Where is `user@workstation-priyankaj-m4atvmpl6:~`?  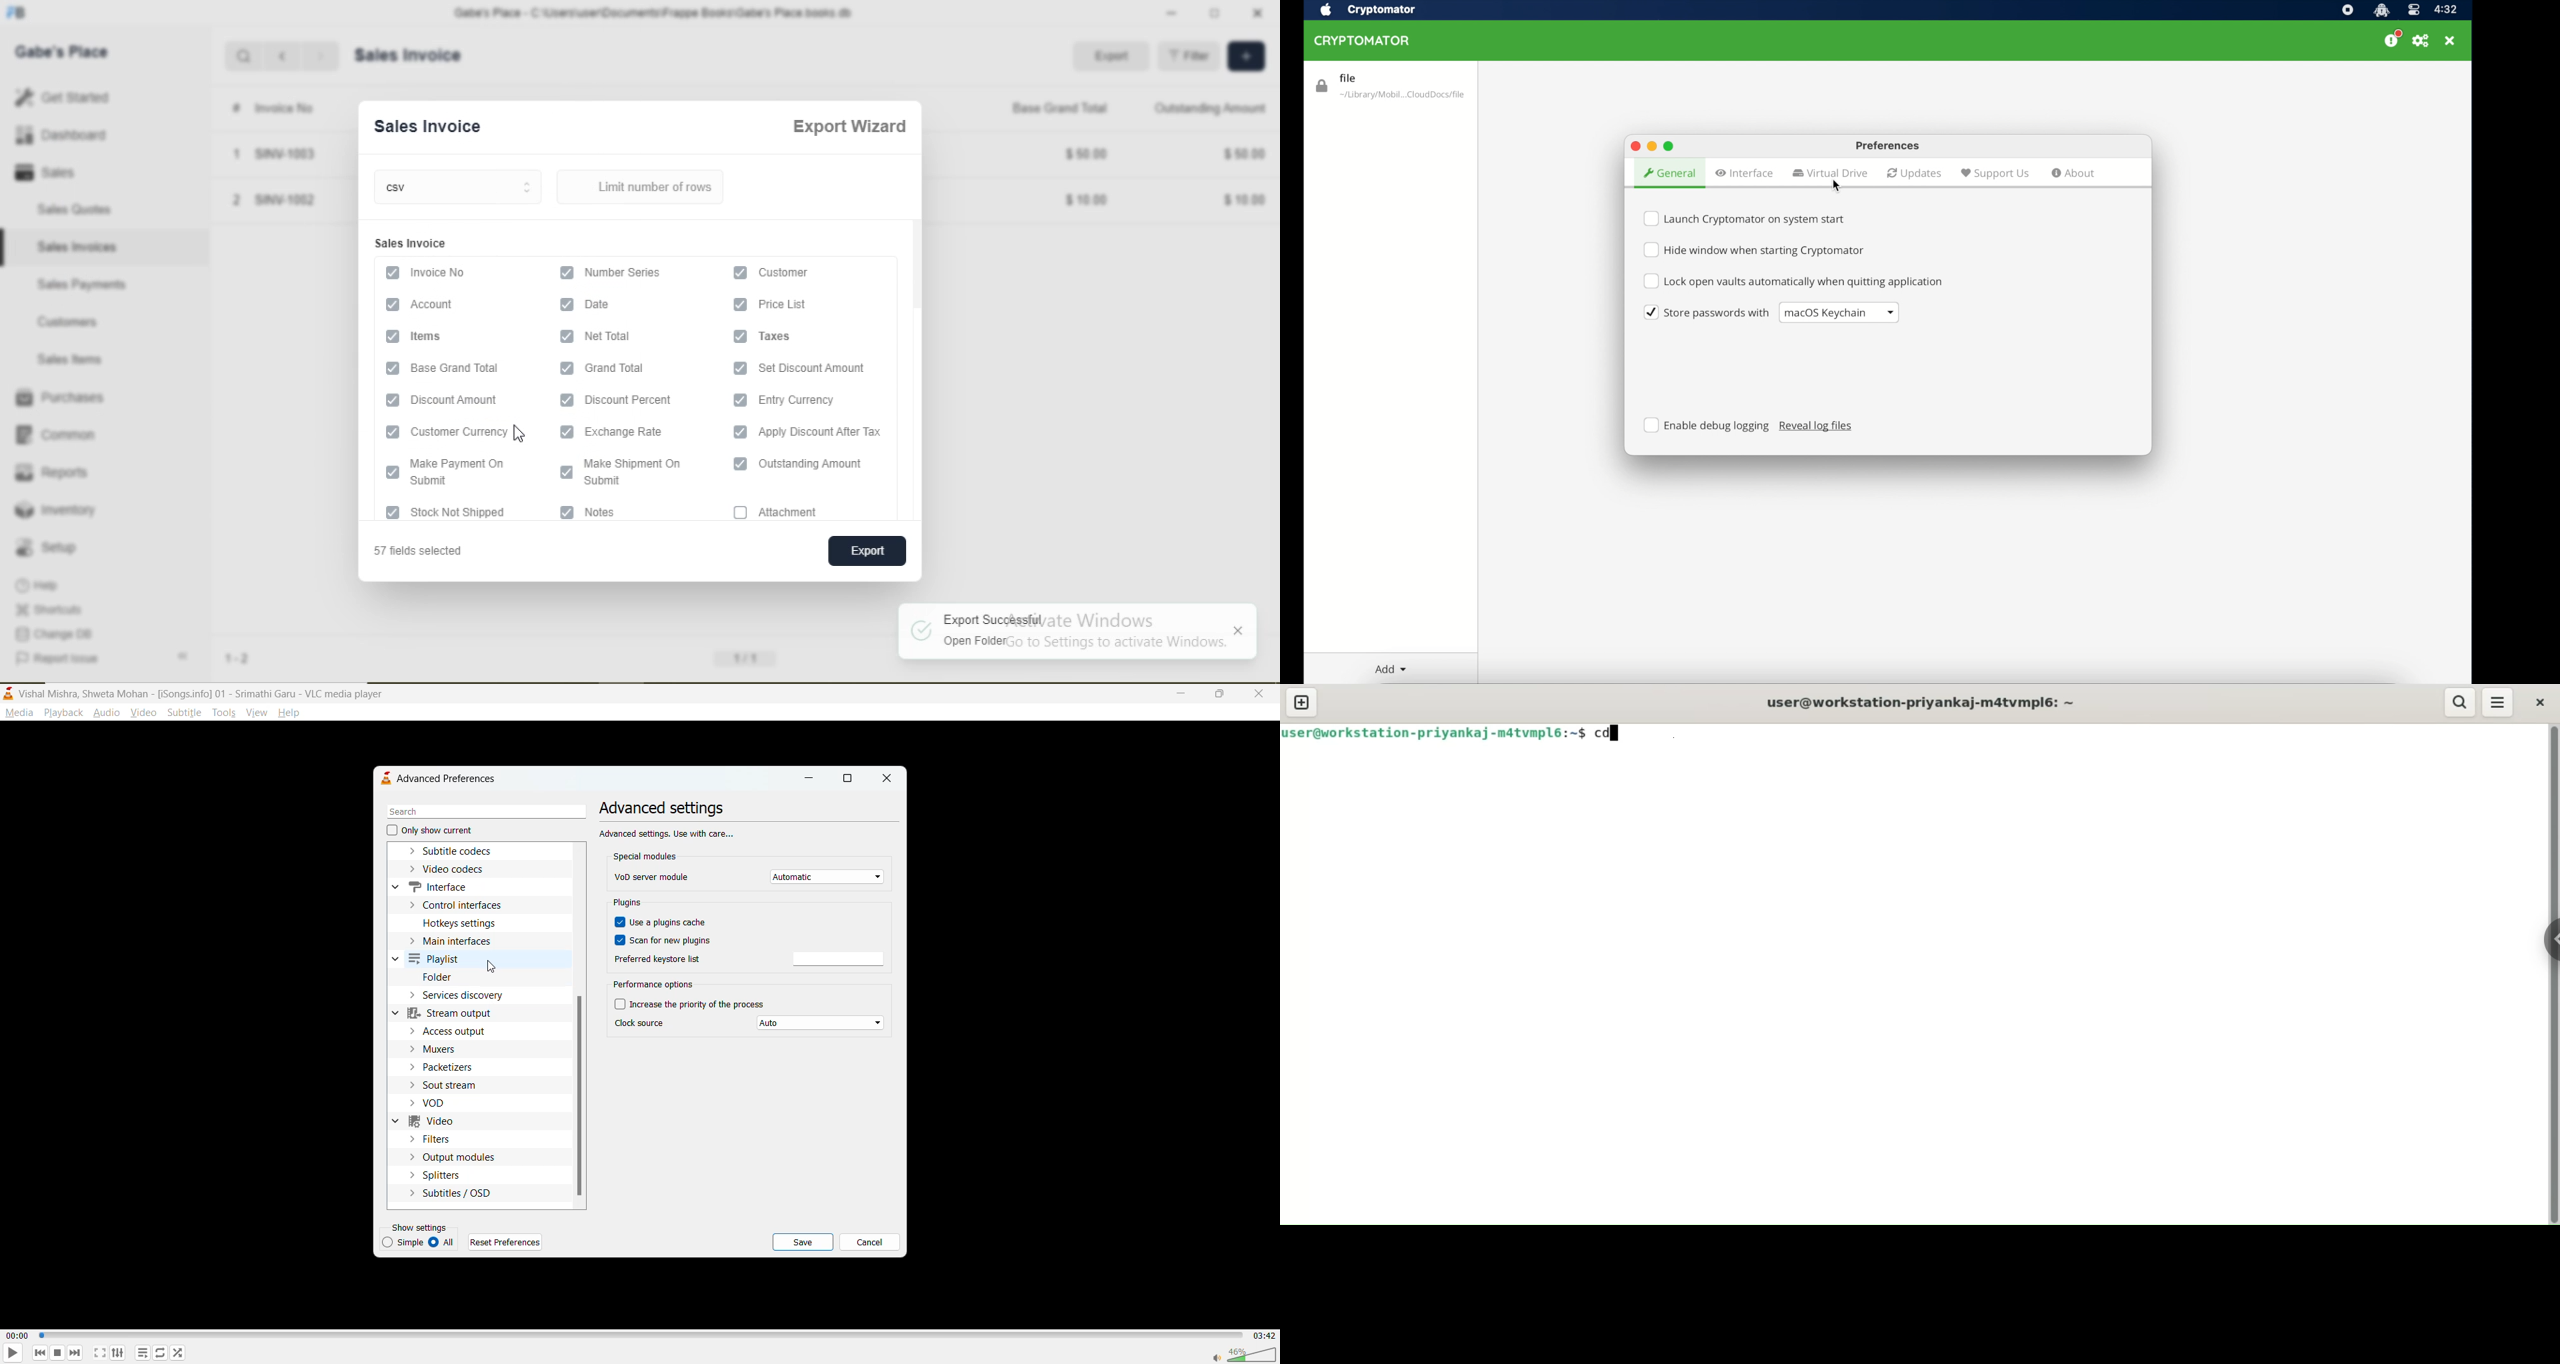
user@workstation-priyankaj-m4atvmpl6:~ is located at coordinates (1926, 703).